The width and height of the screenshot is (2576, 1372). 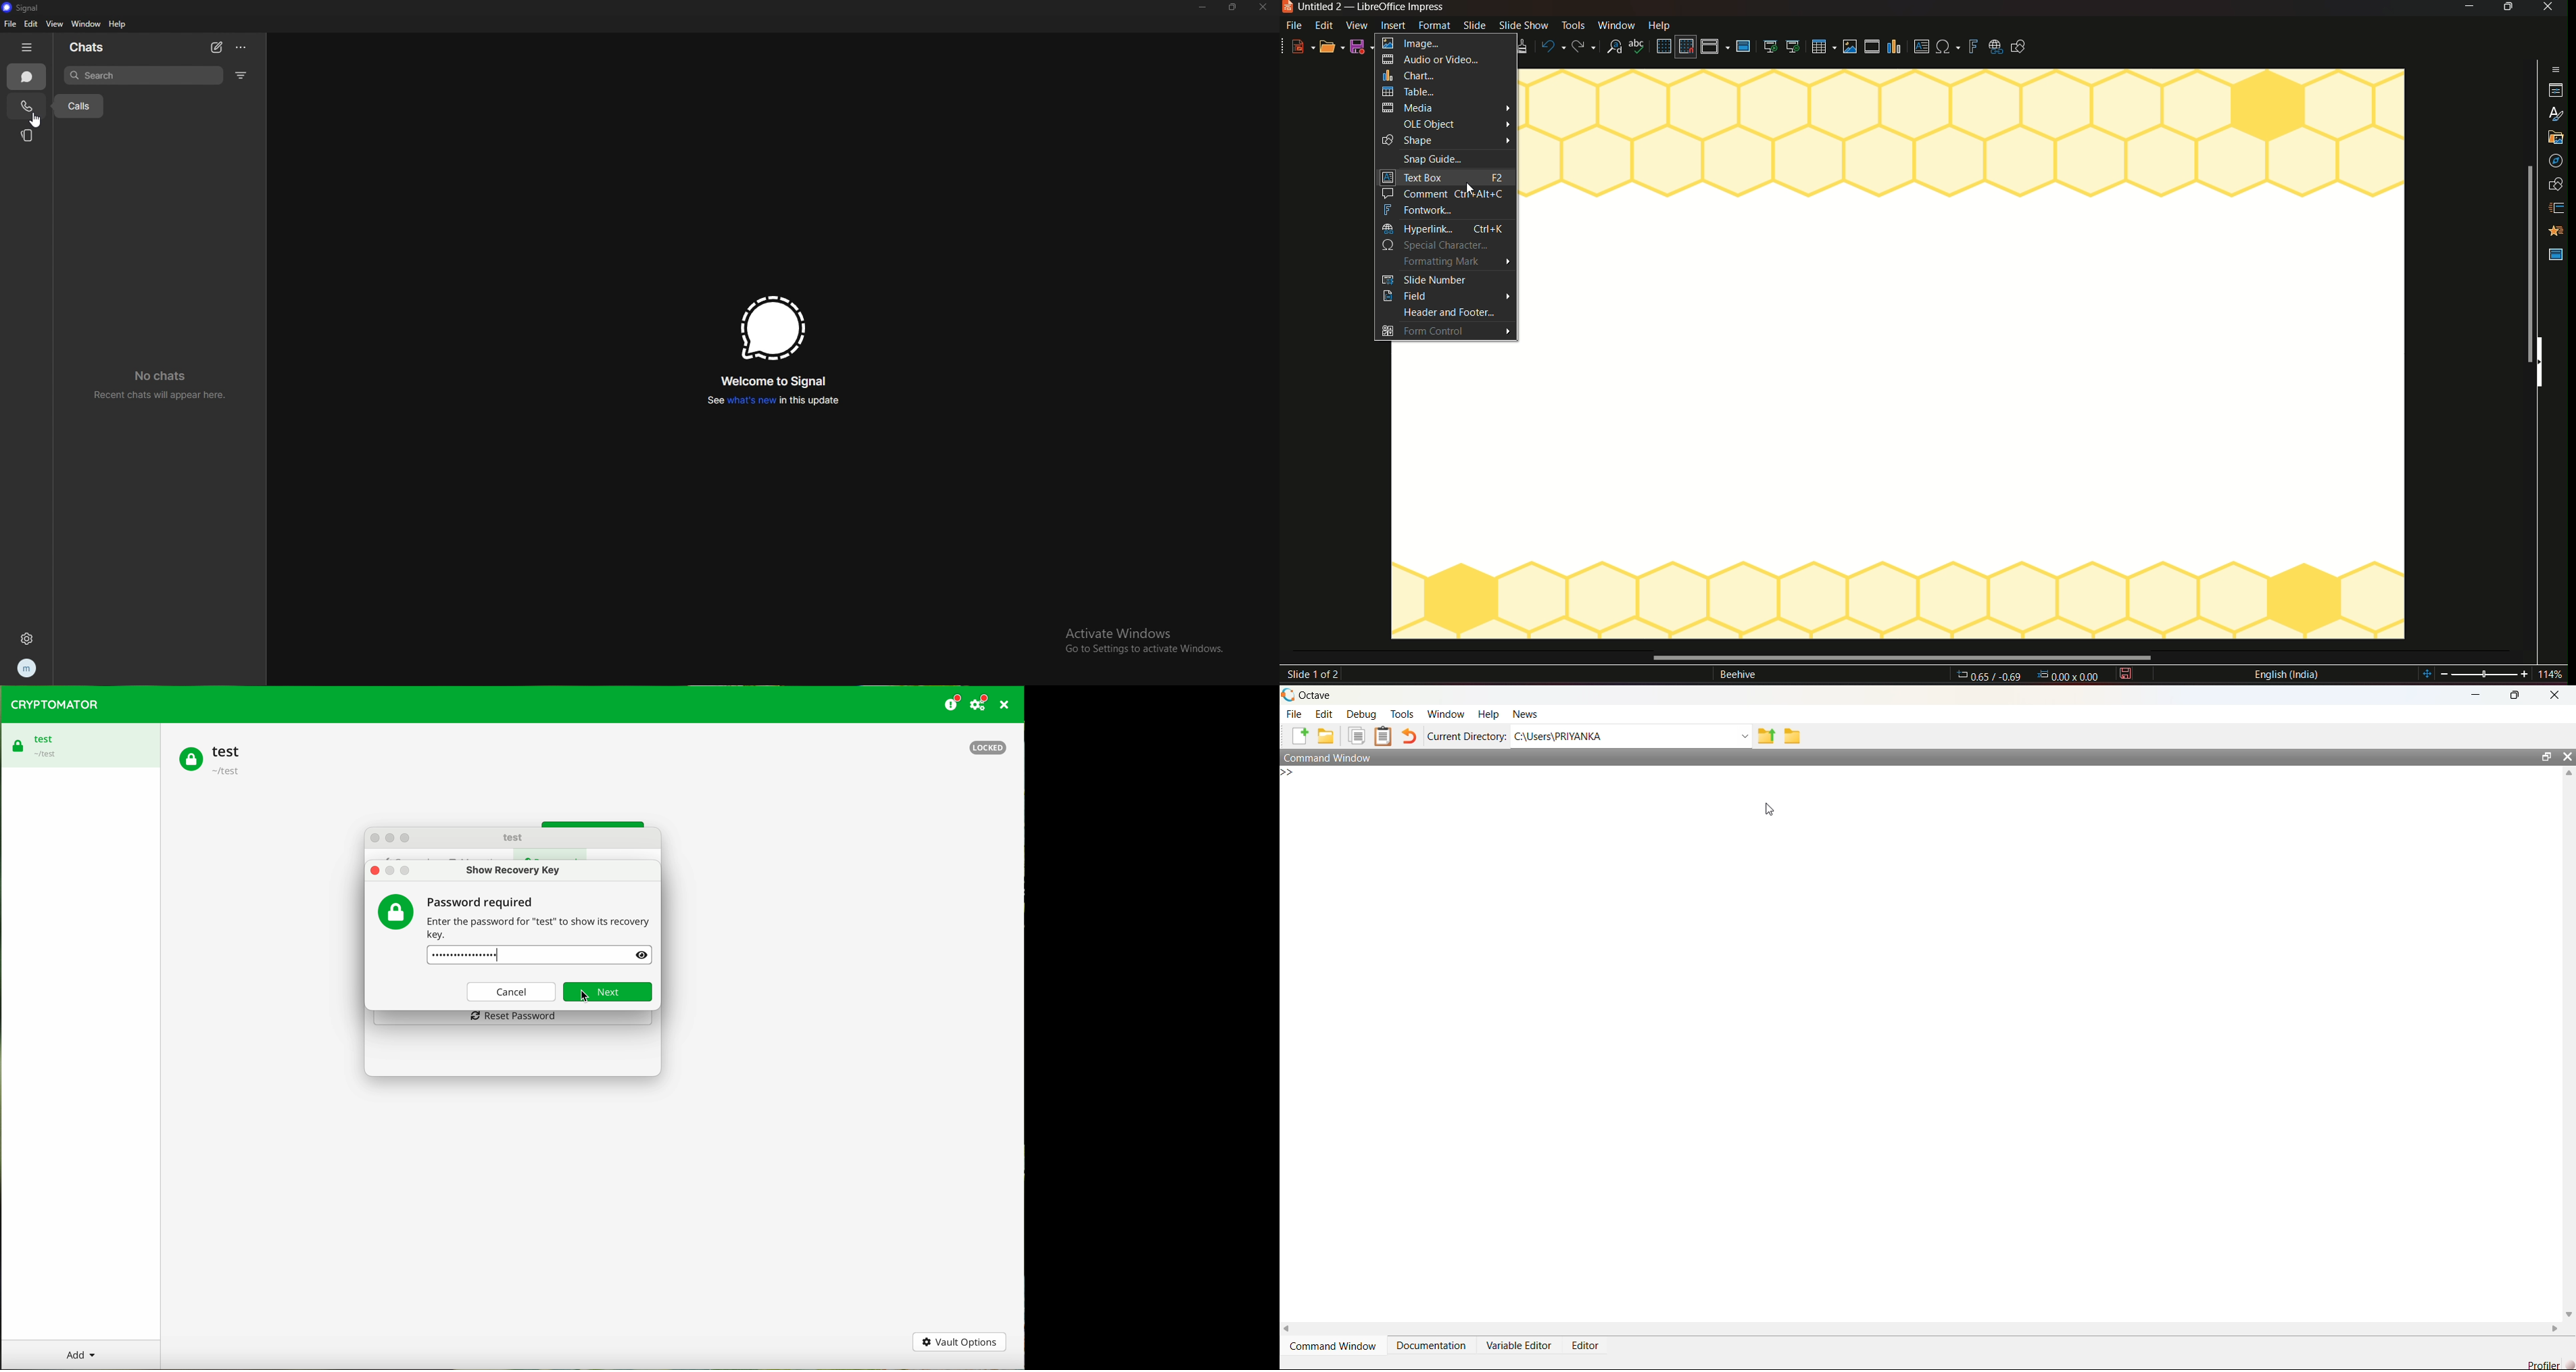 What do you see at coordinates (1446, 124) in the screenshot?
I see `OLE object` at bounding box center [1446, 124].